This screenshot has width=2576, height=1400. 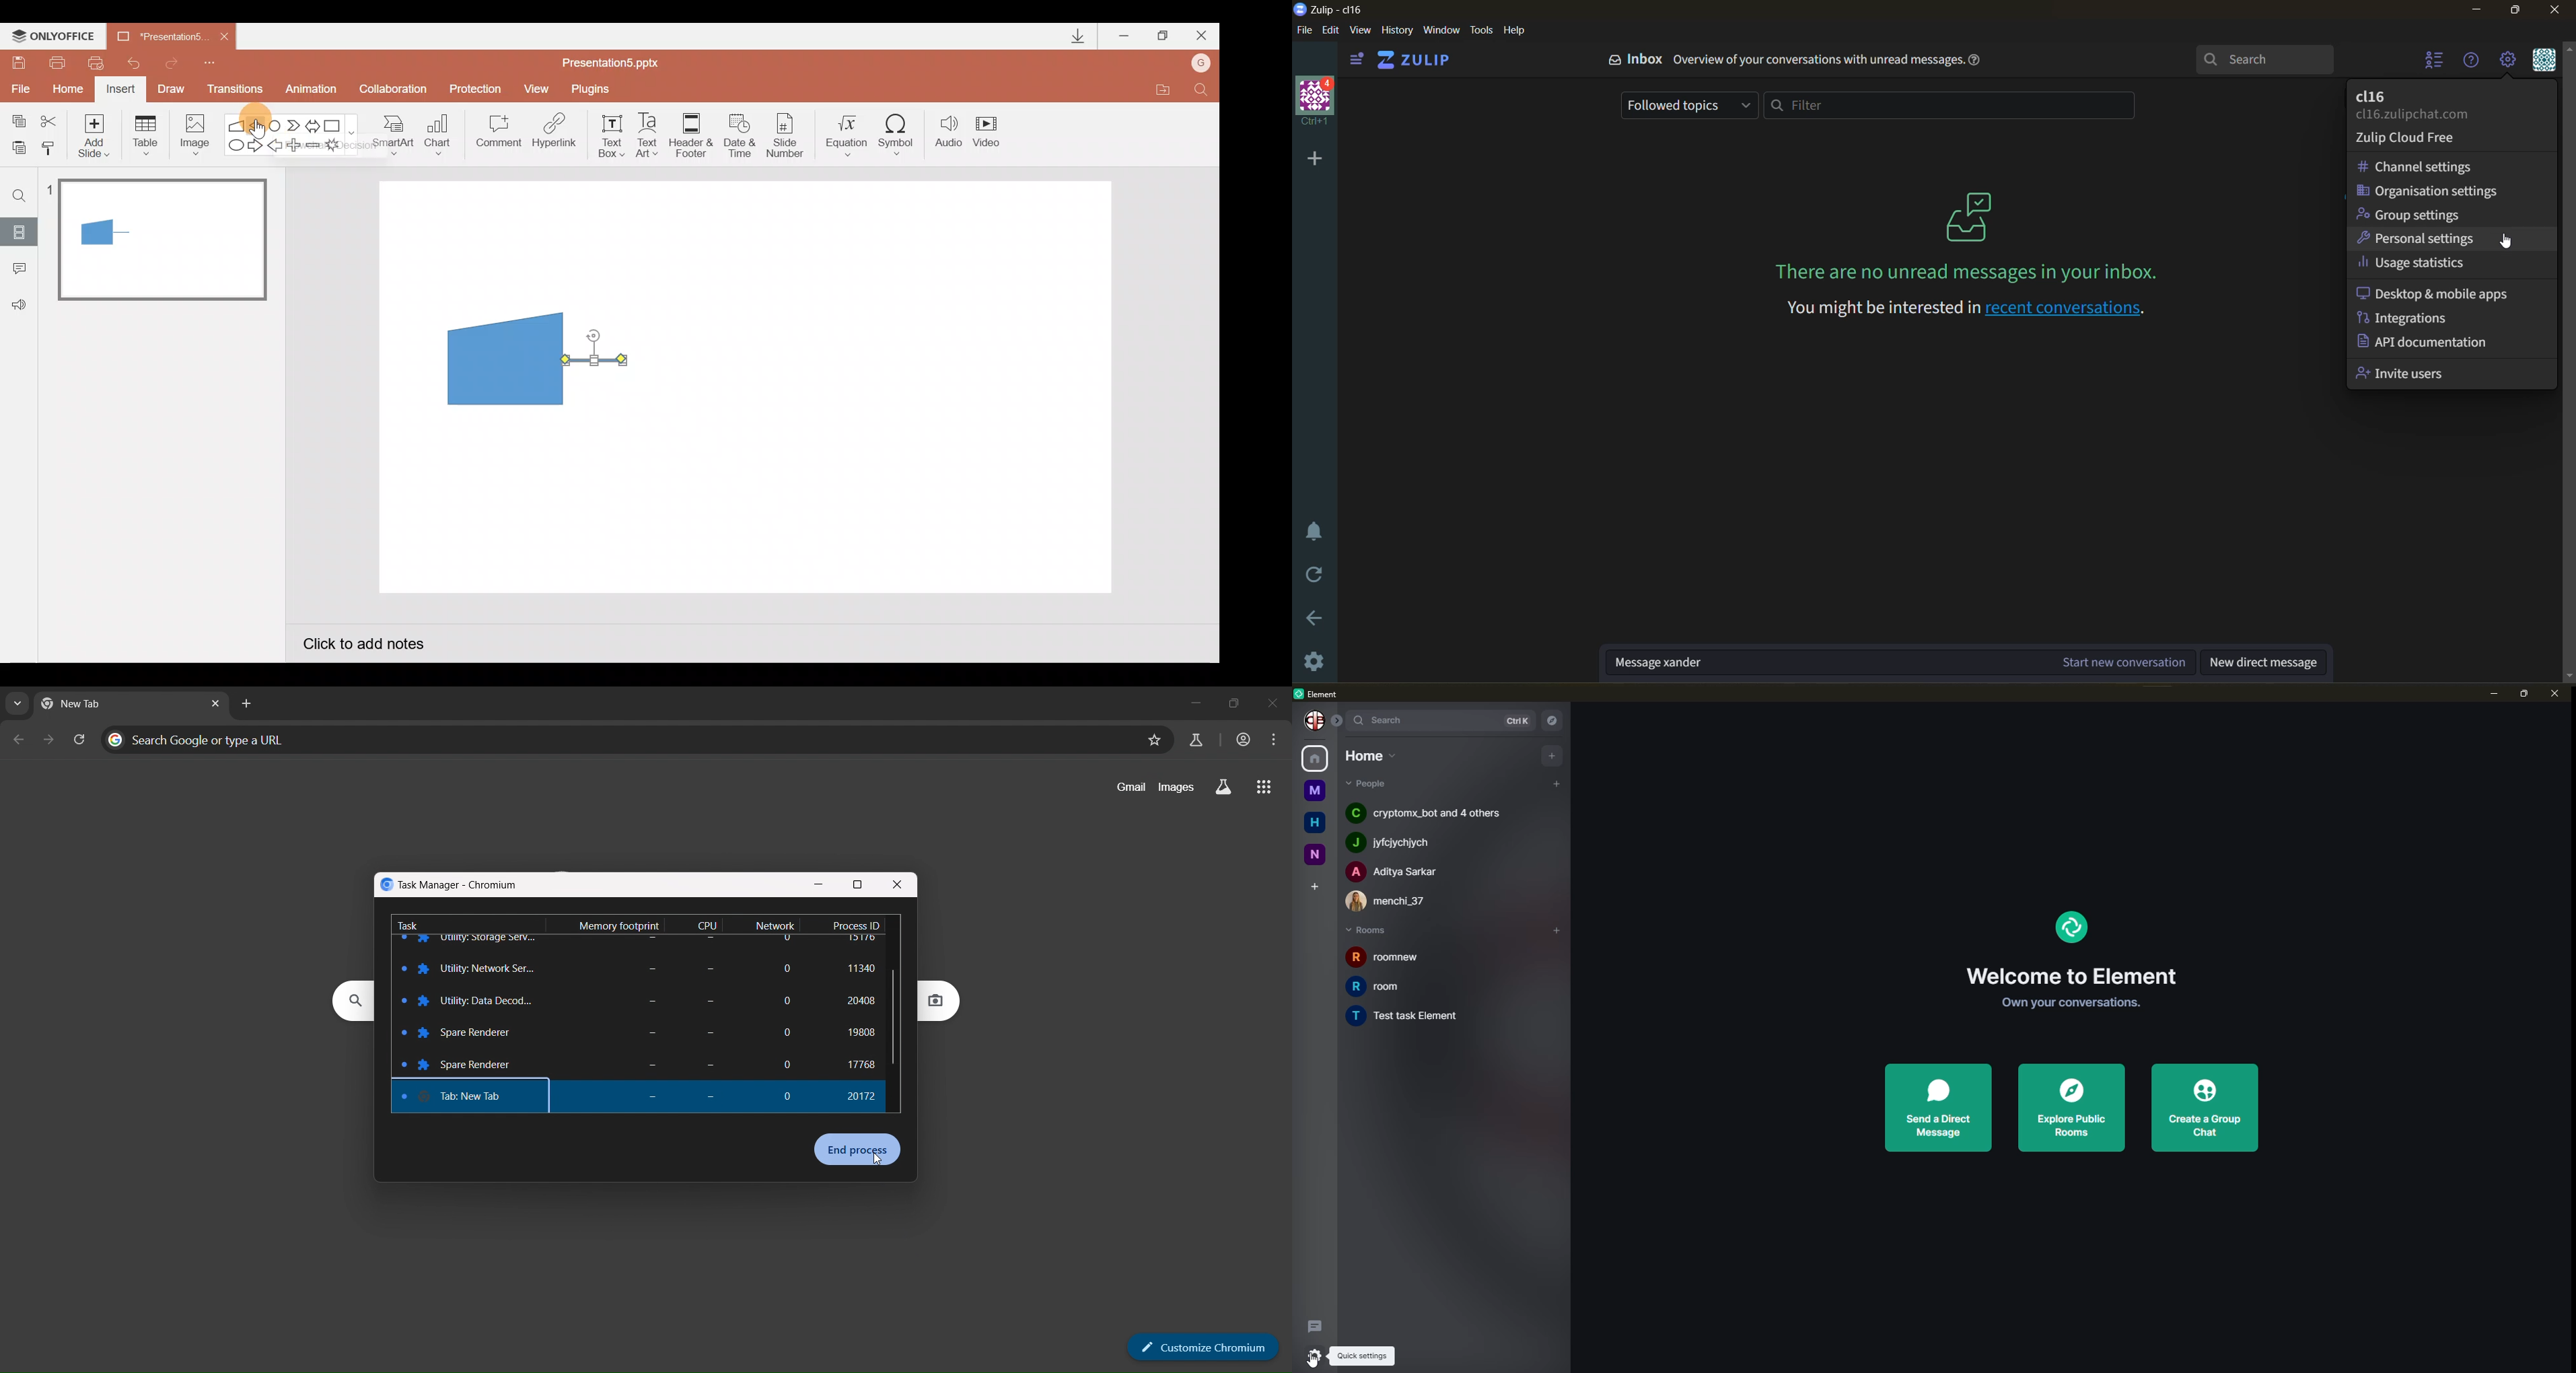 I want to click on threads, so click(x=1316, y=1324).